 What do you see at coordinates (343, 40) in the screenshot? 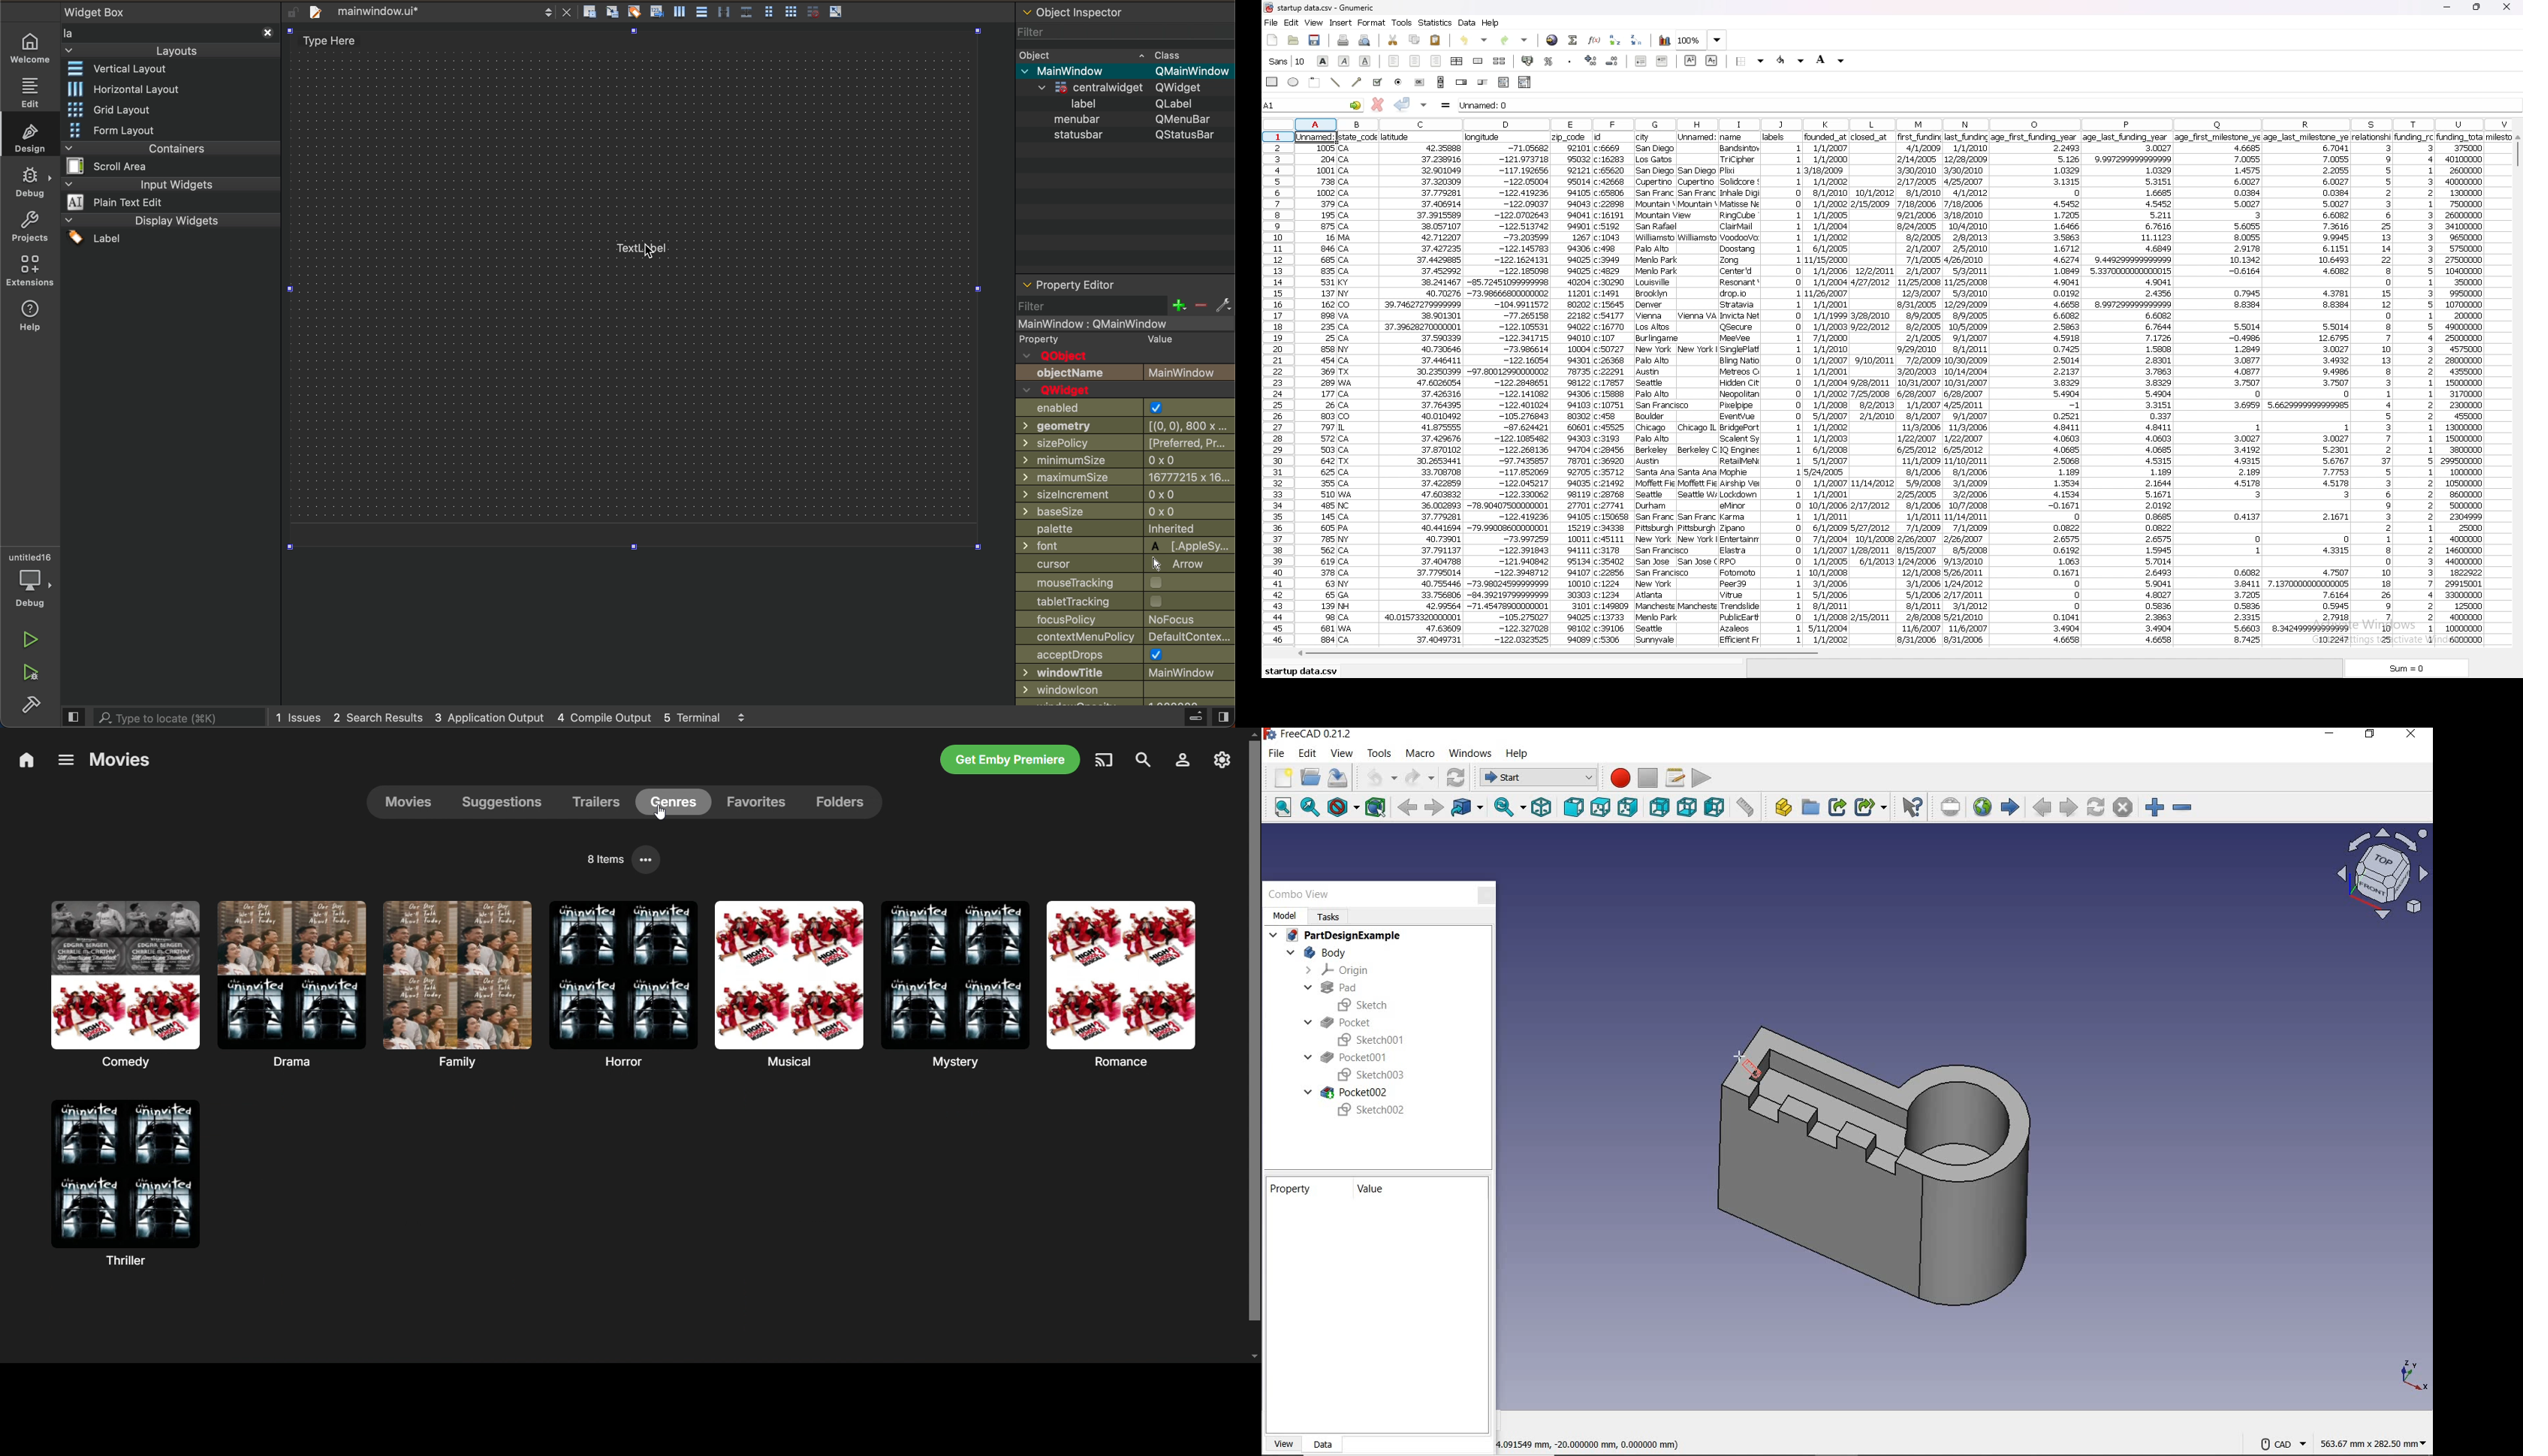
I see `type here ` at bounding box center [343, 40].